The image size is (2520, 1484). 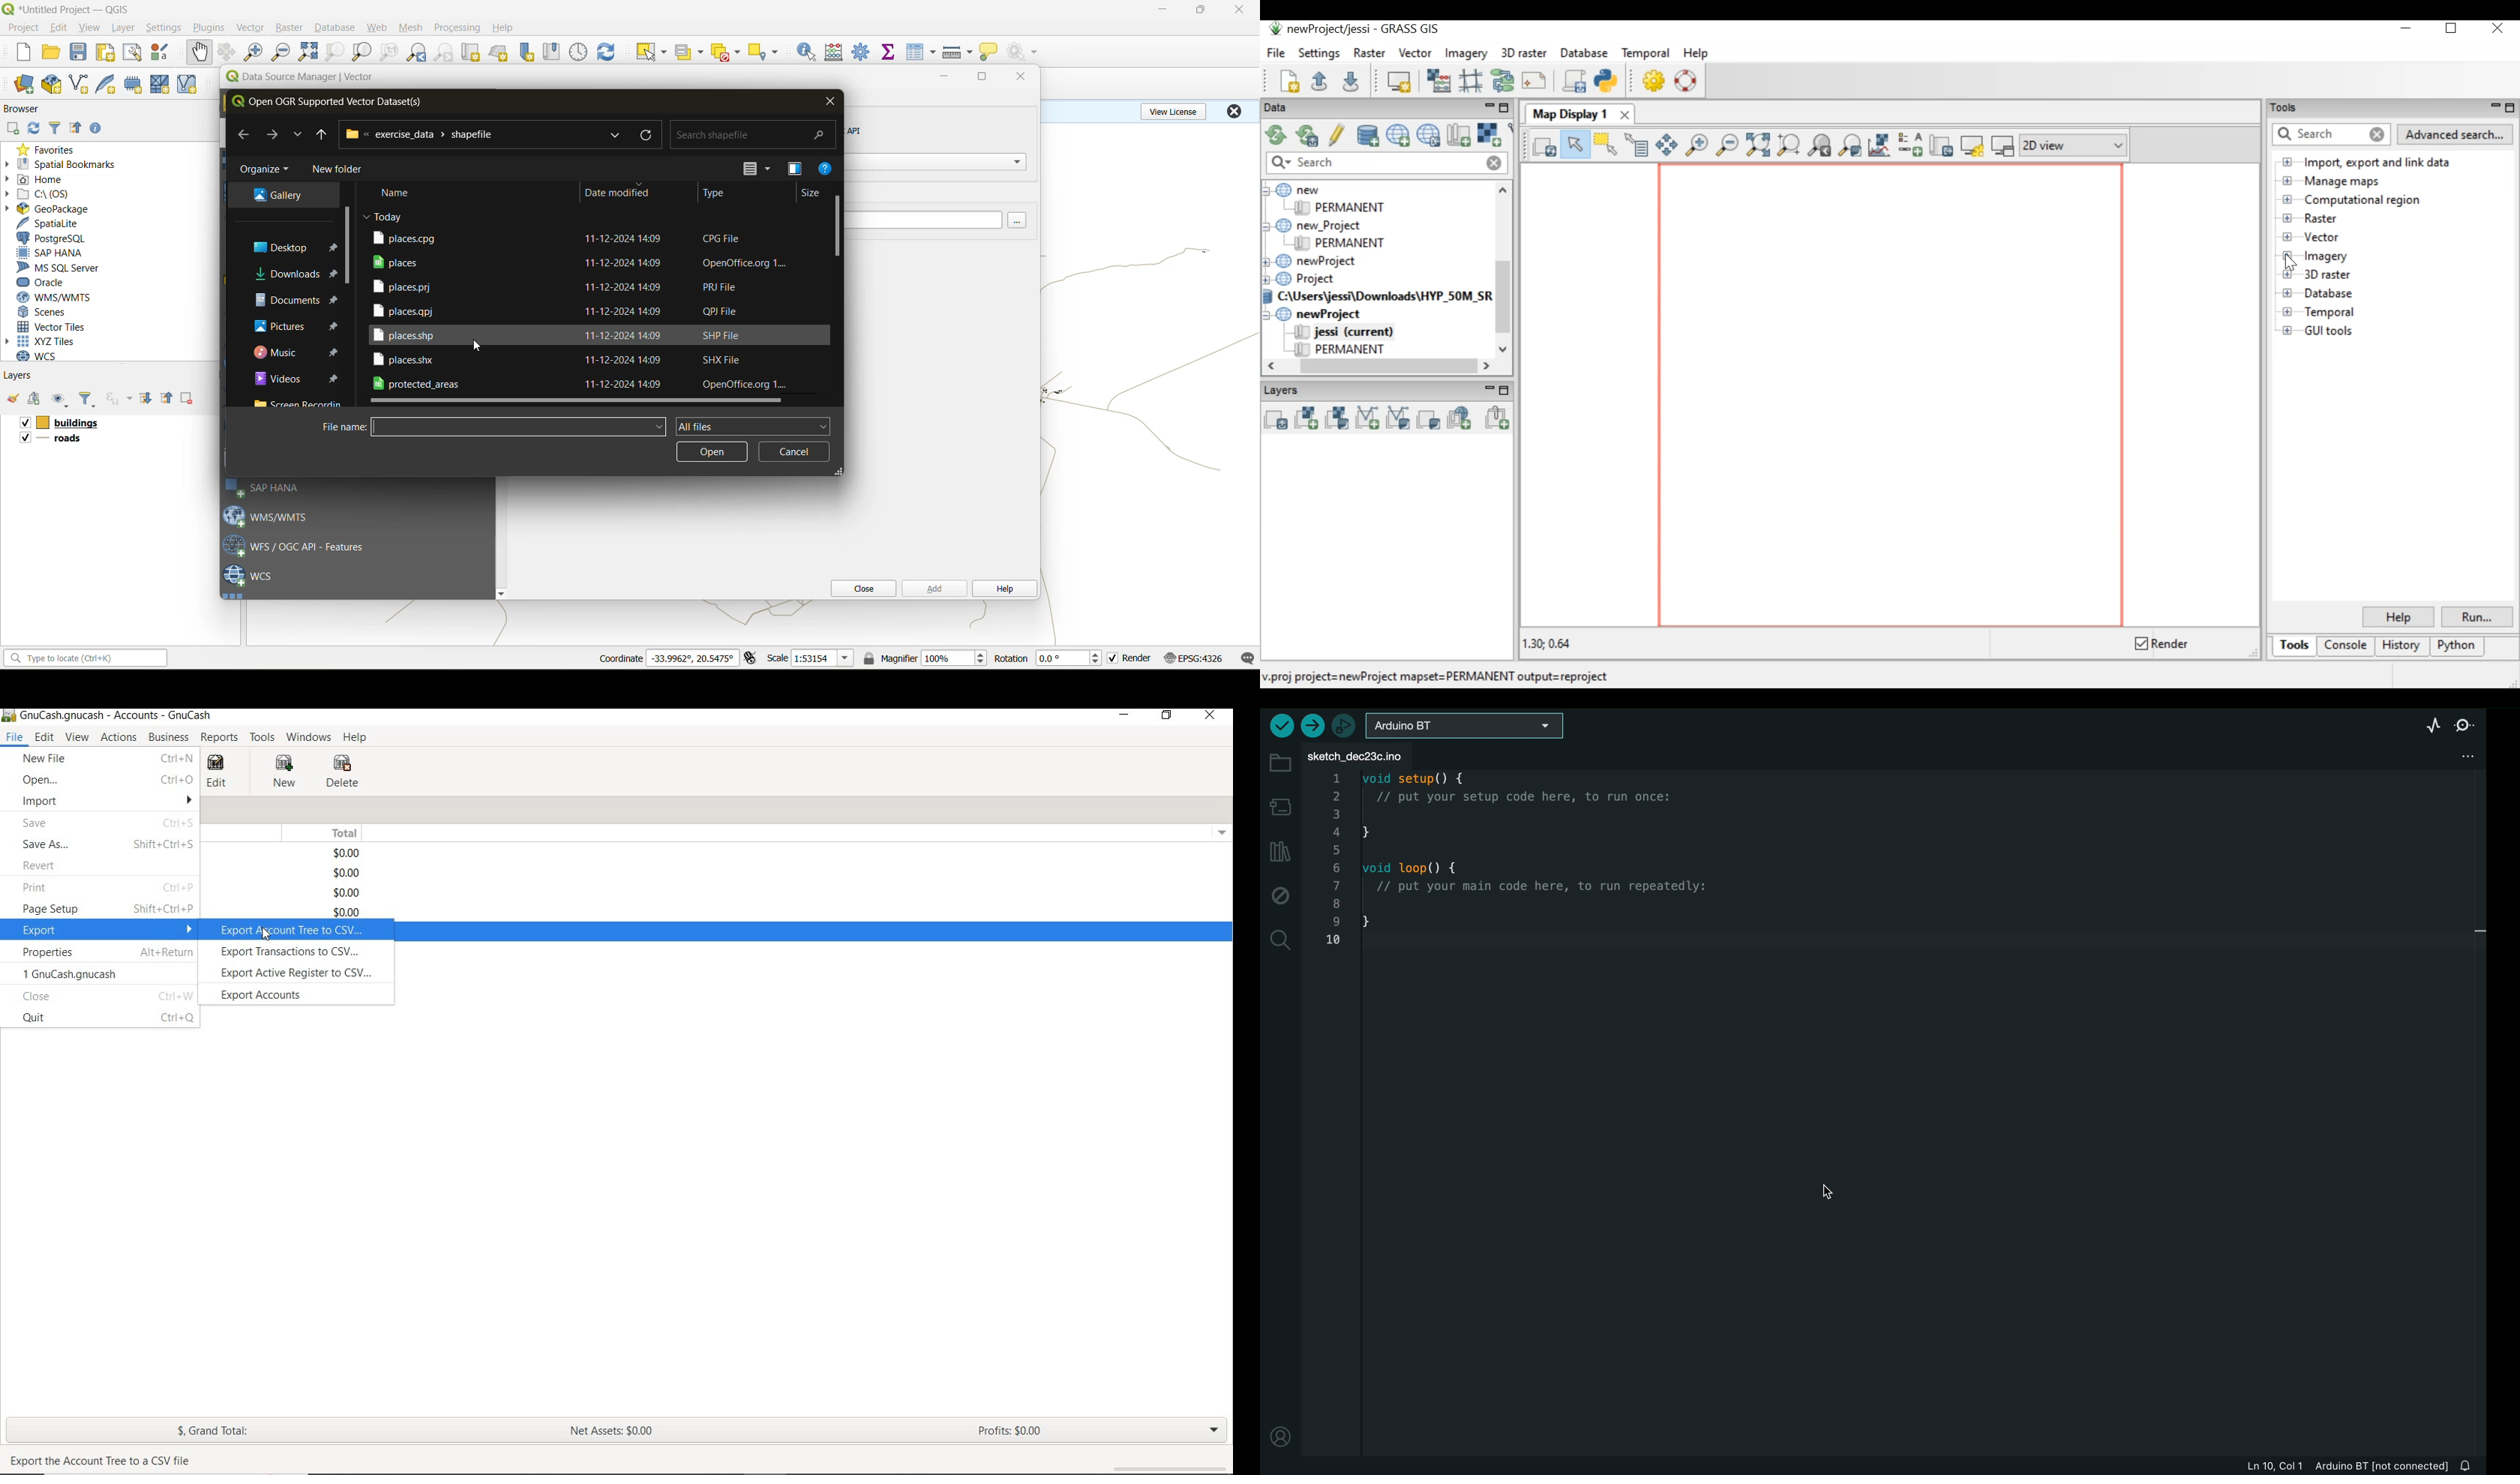 I want to click on browse, so click(x=1021, y=221).